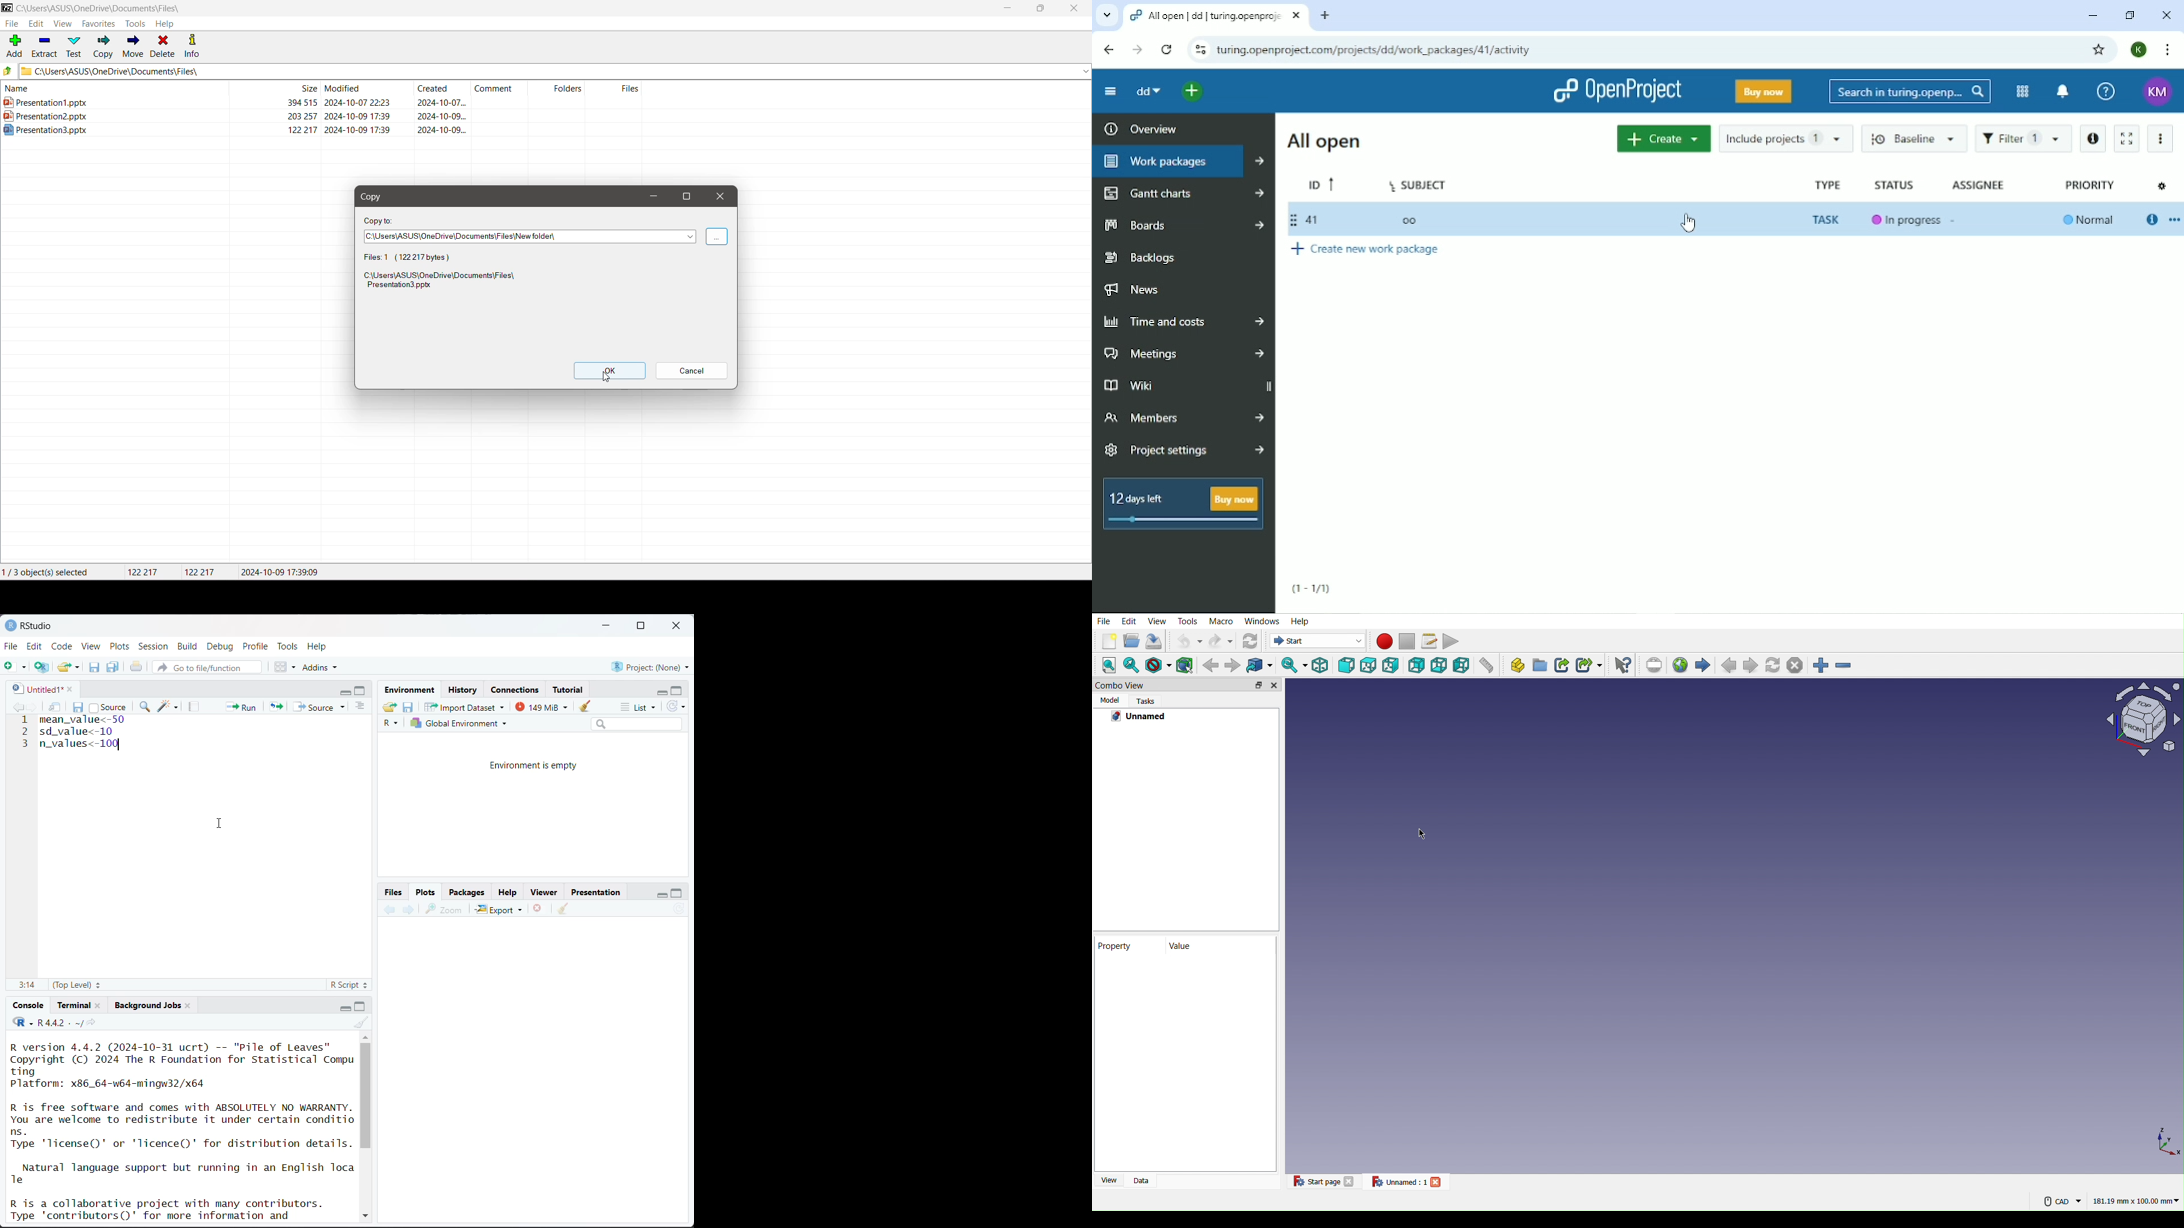  Describe the element at coordinates (1222, 621) in the screenshot. I see `Macro` at that location.